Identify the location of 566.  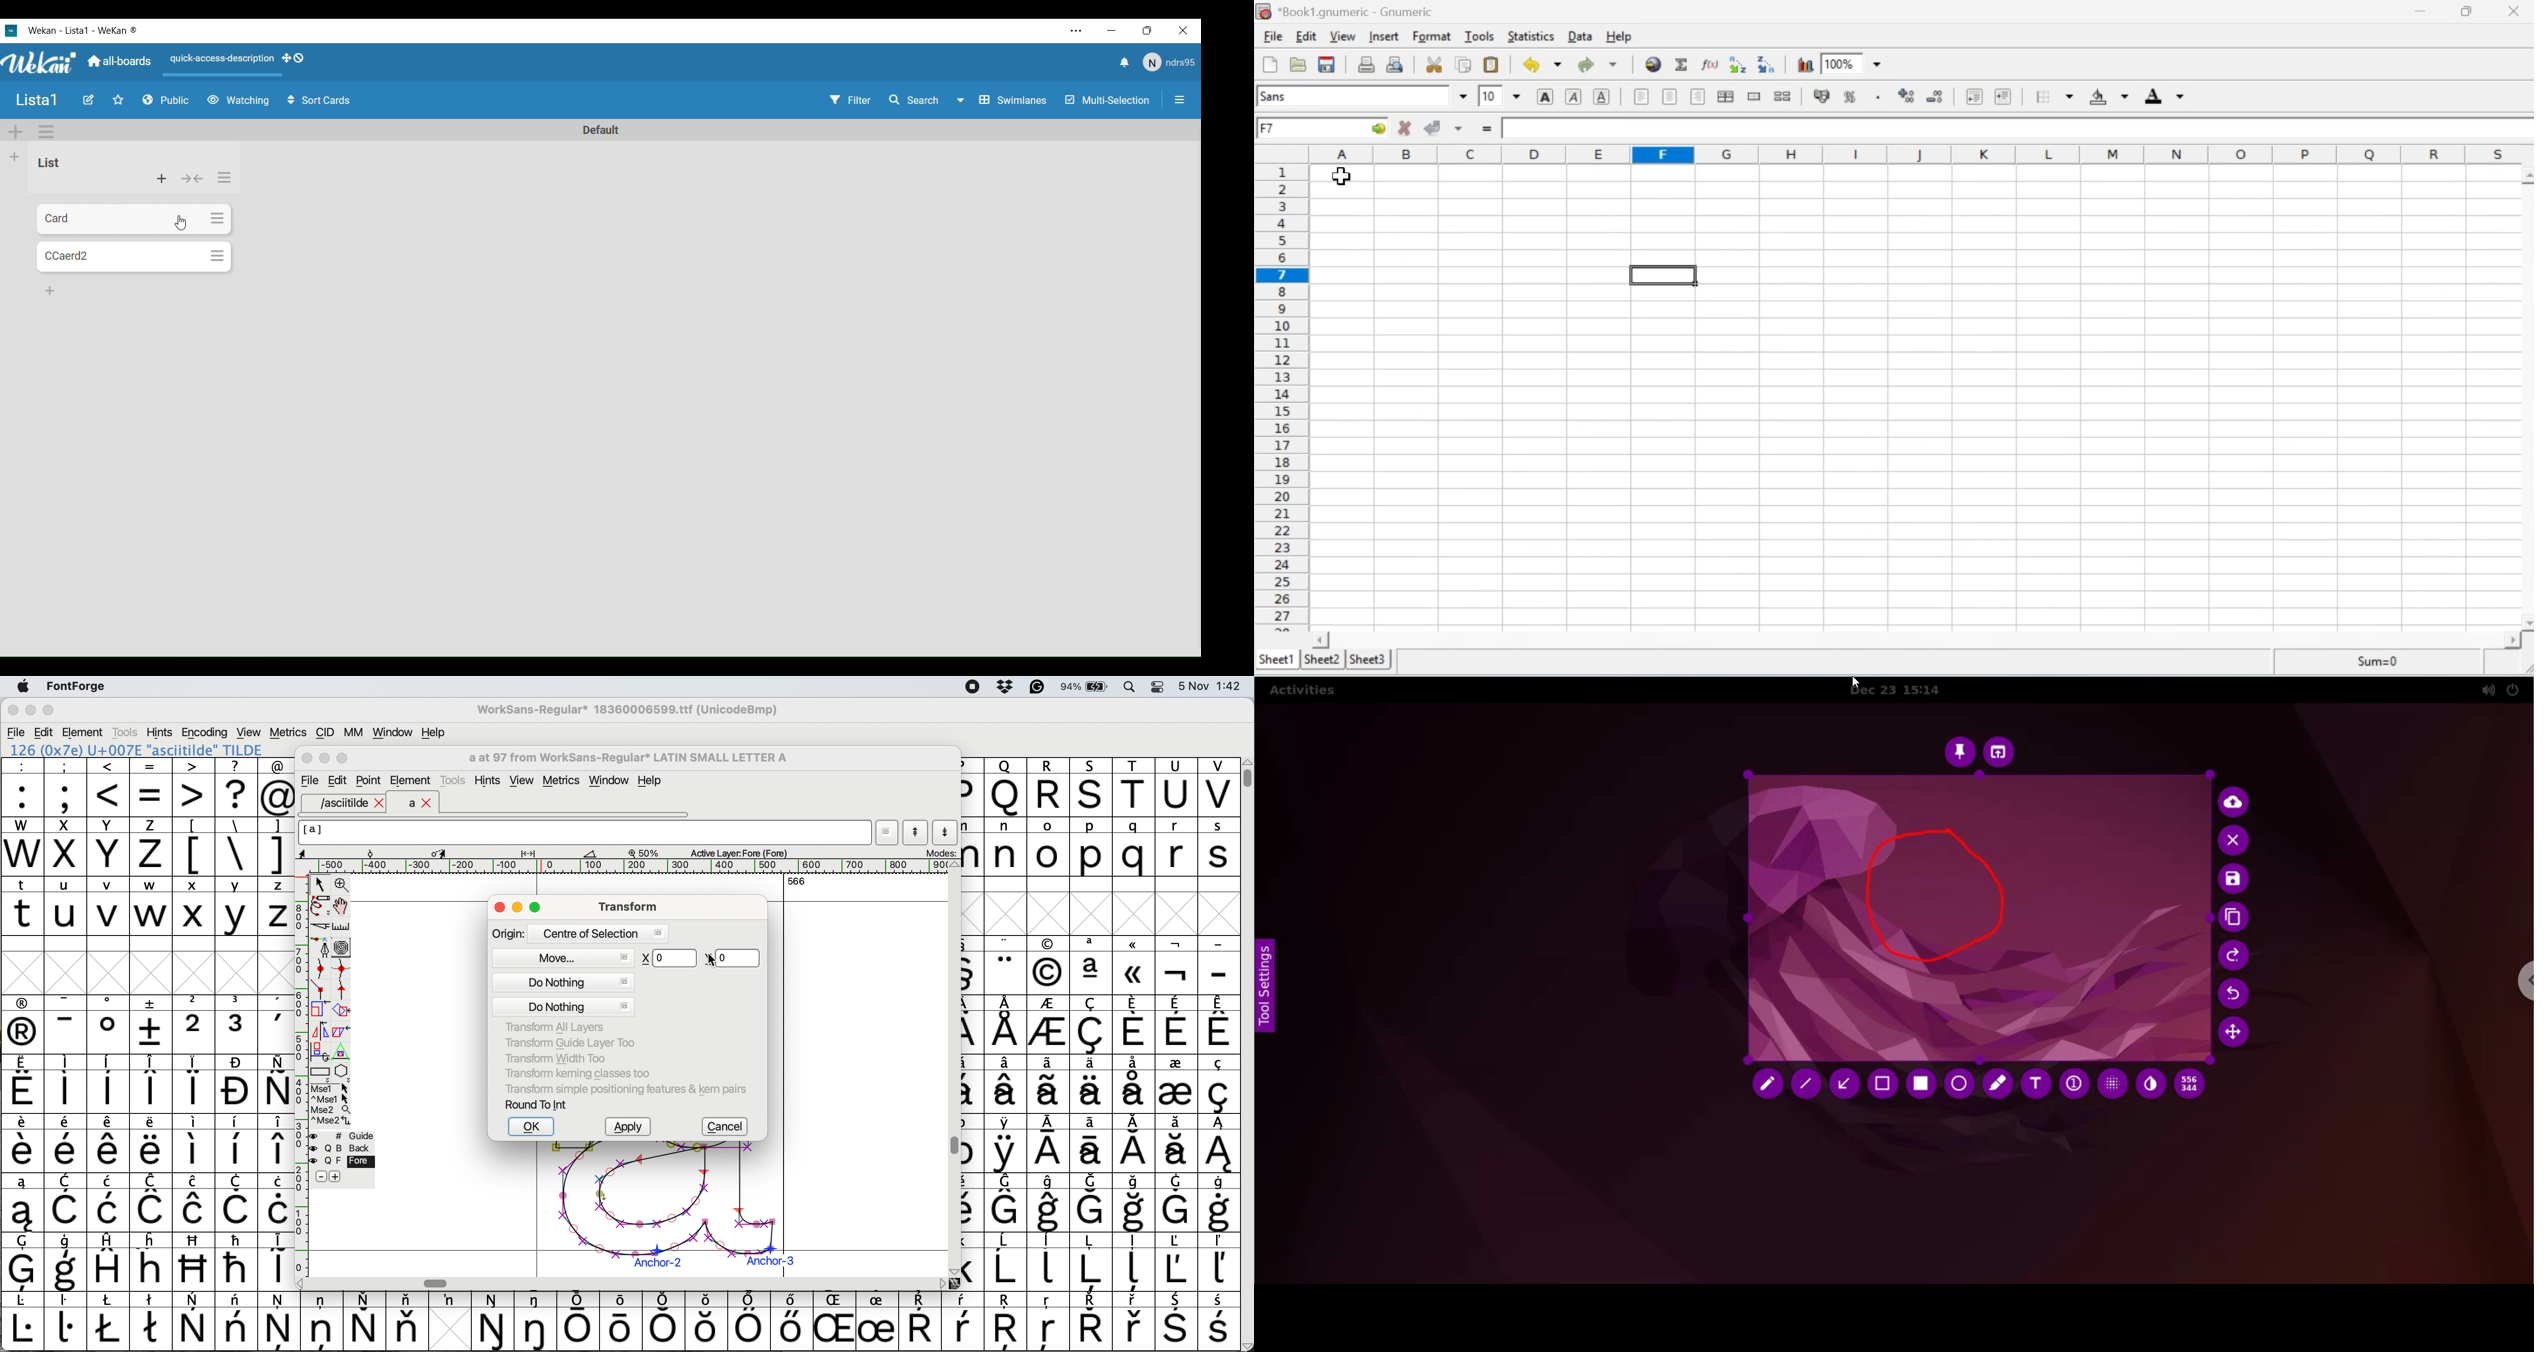
(797, 881).